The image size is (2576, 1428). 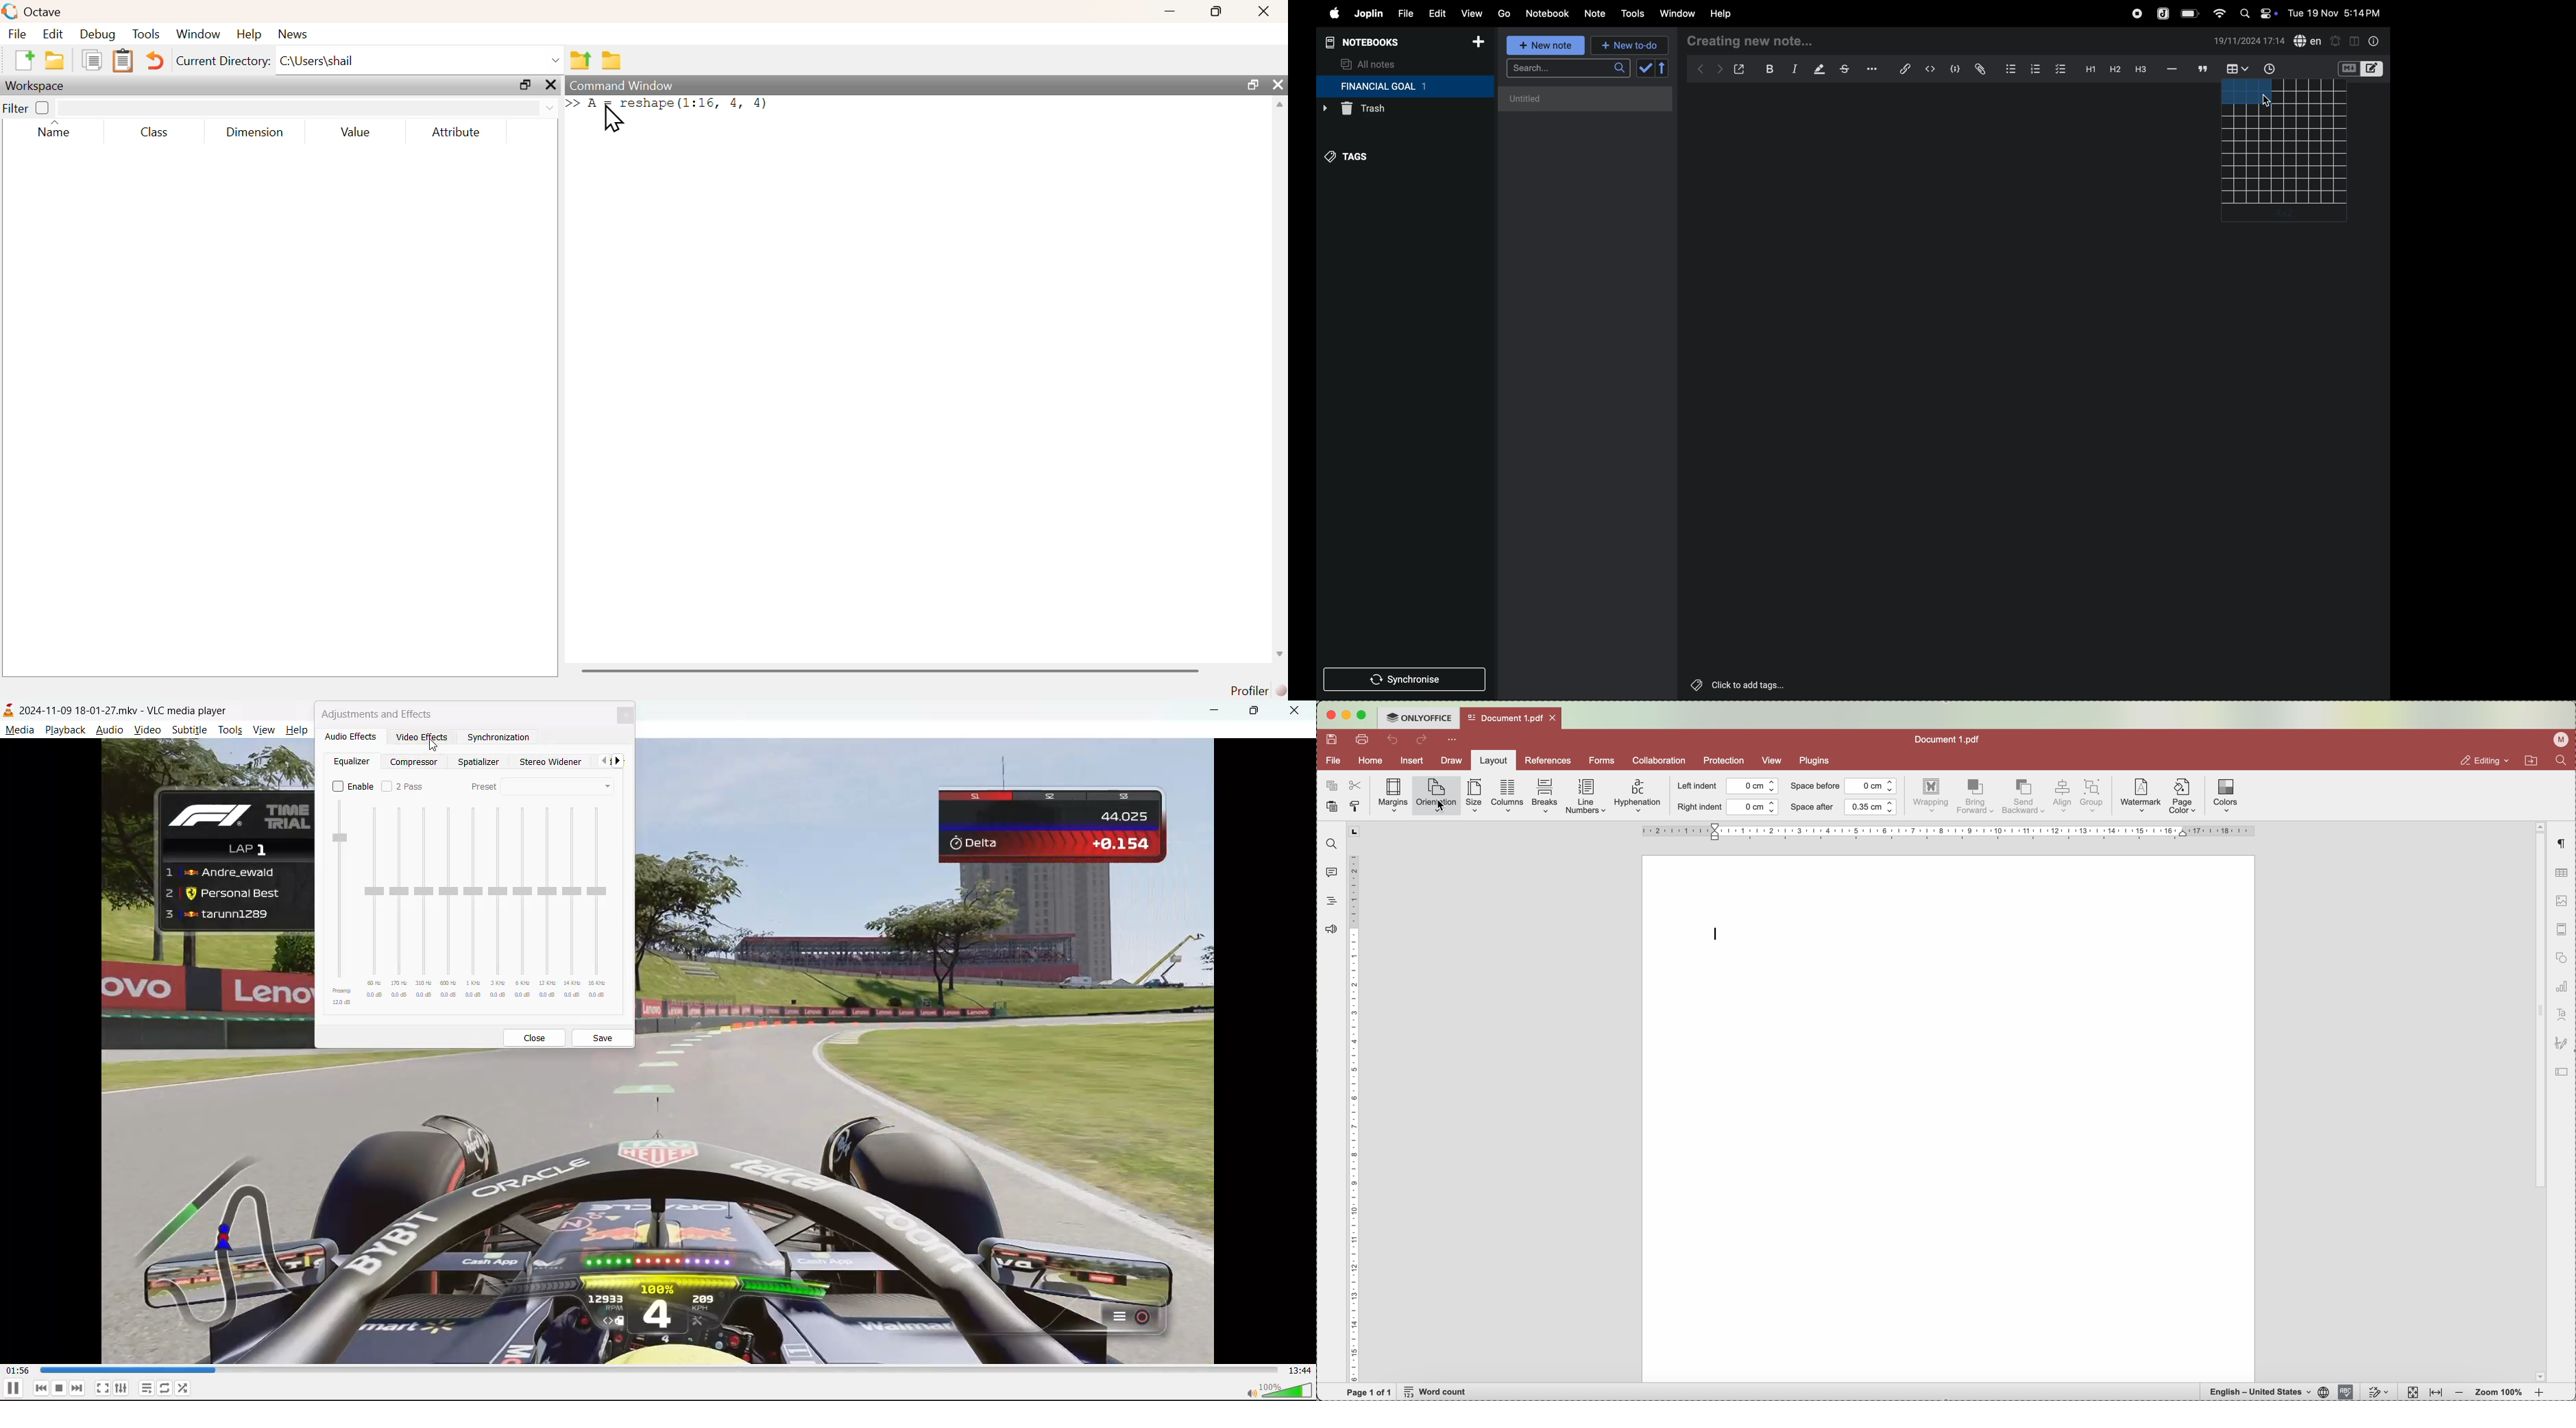 I want to click on notebook, so click(x=1547, y=14).